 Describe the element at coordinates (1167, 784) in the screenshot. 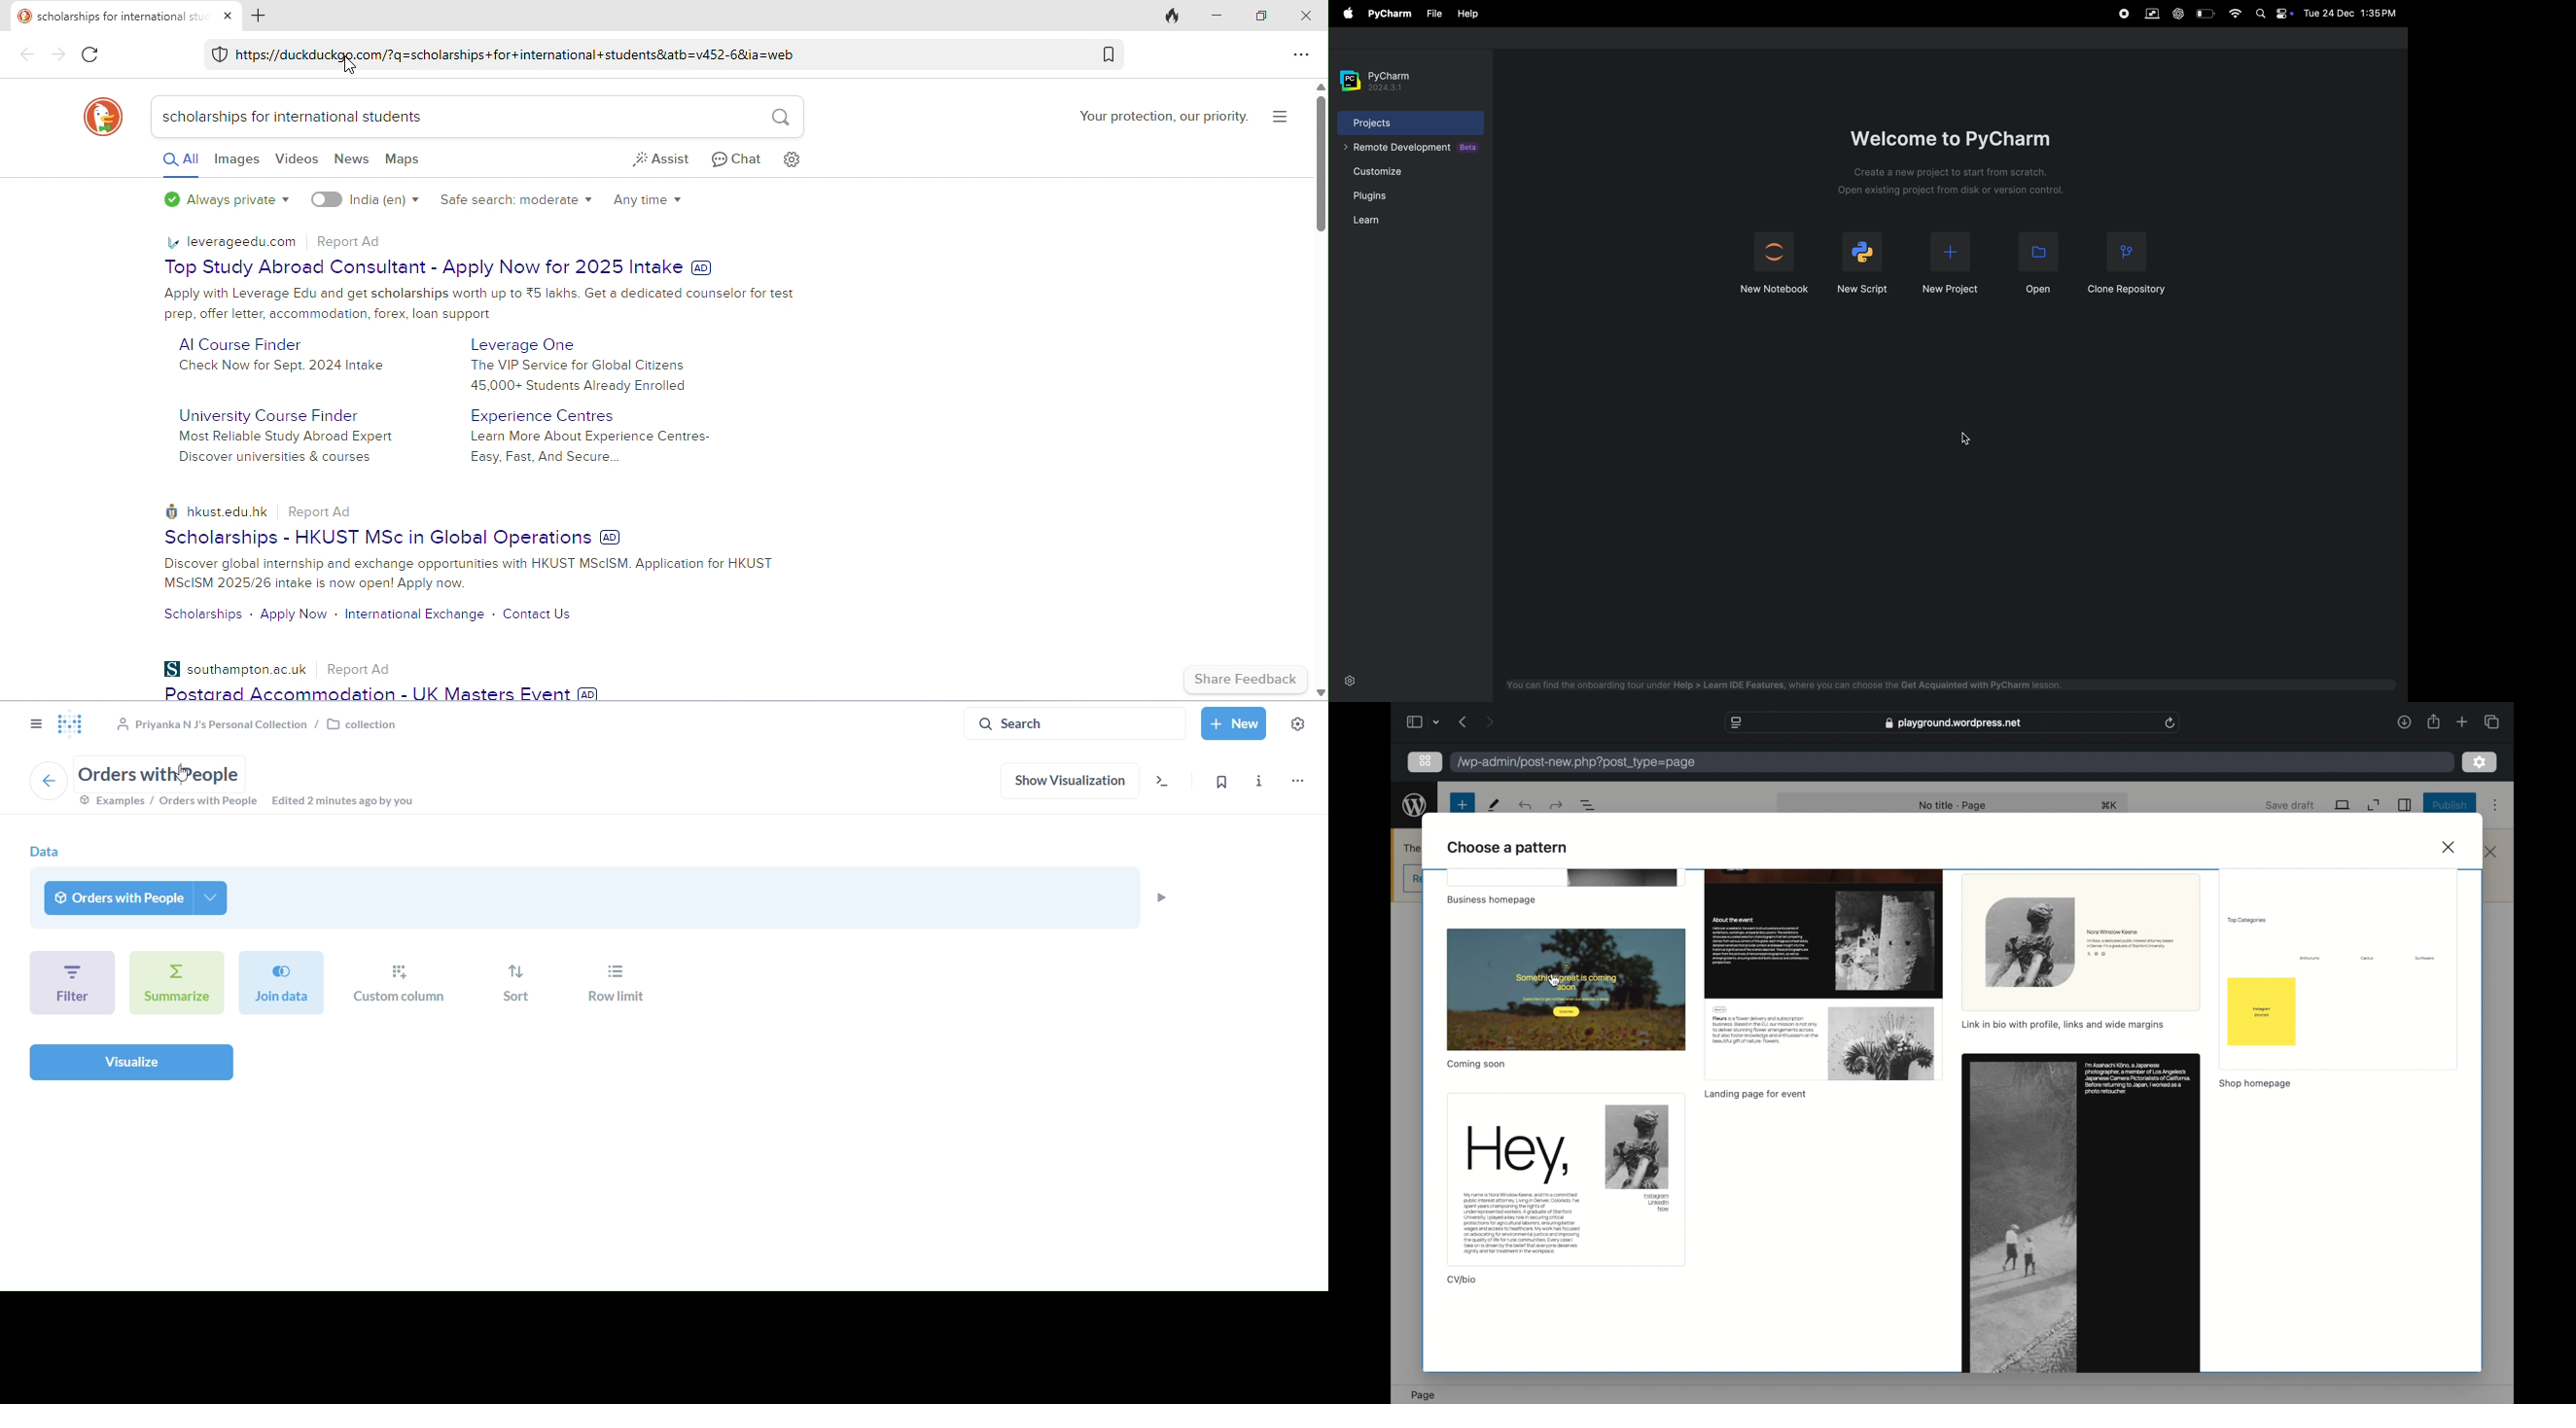

I see `view the sql` at that location.